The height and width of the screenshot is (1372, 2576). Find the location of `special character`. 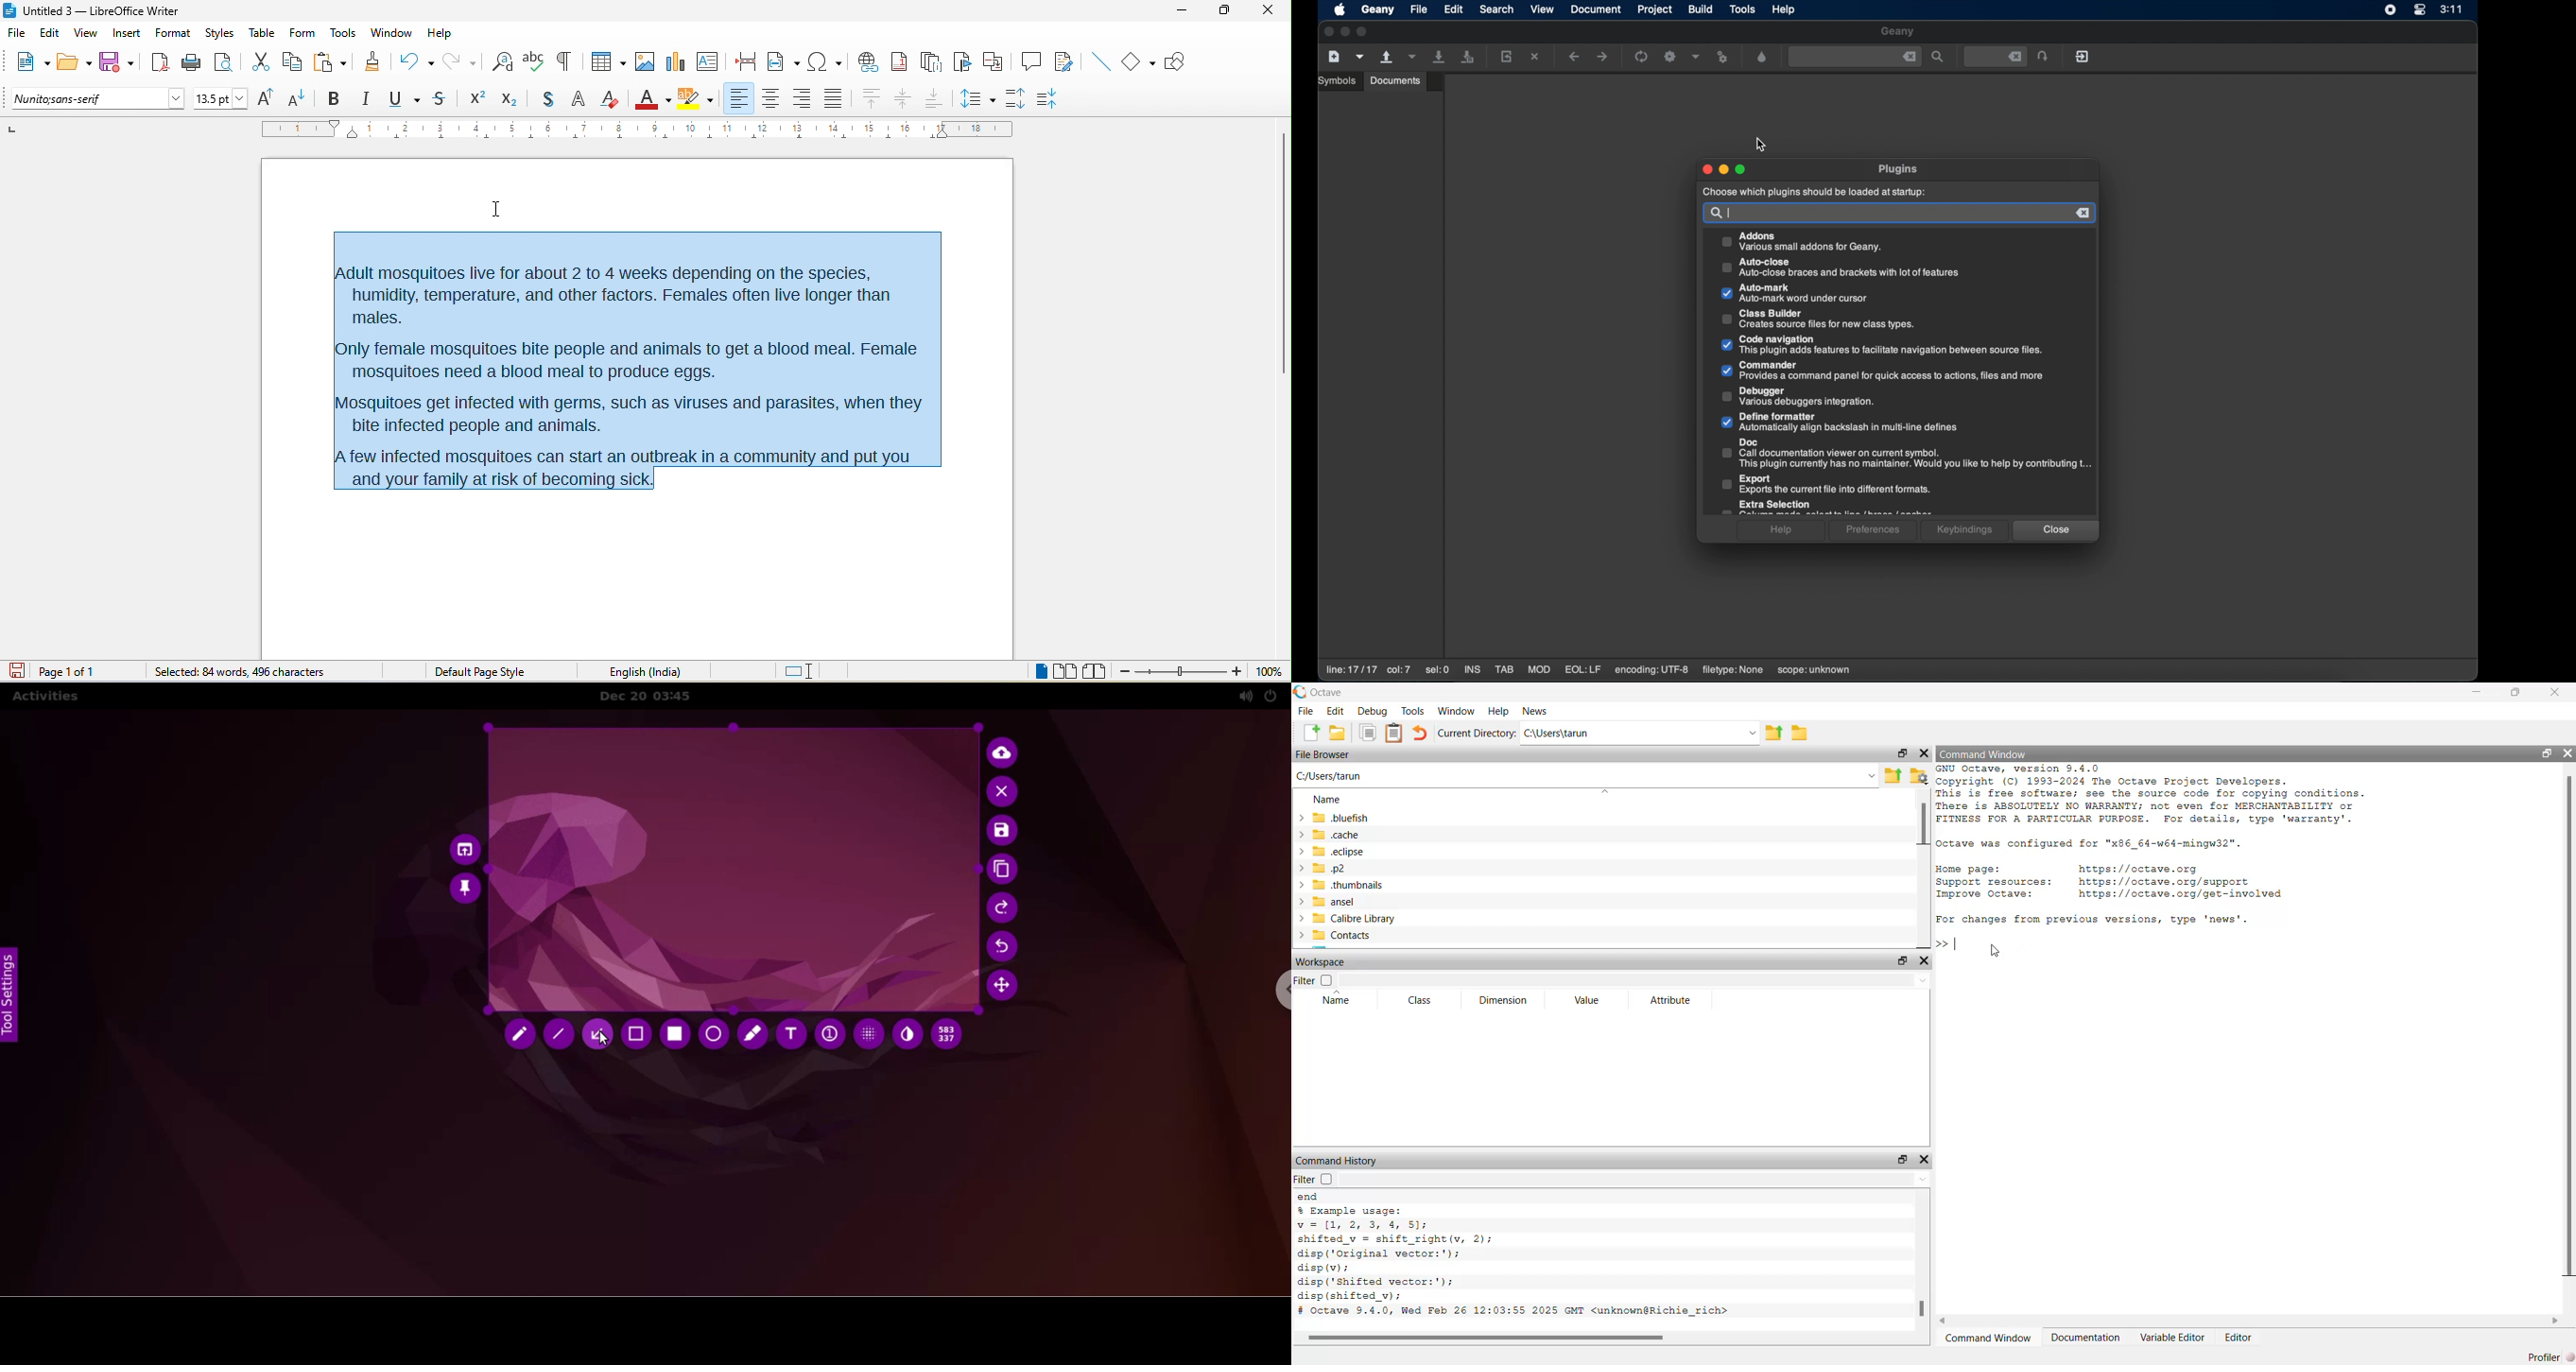

special character is located at coordinates (824, 60).